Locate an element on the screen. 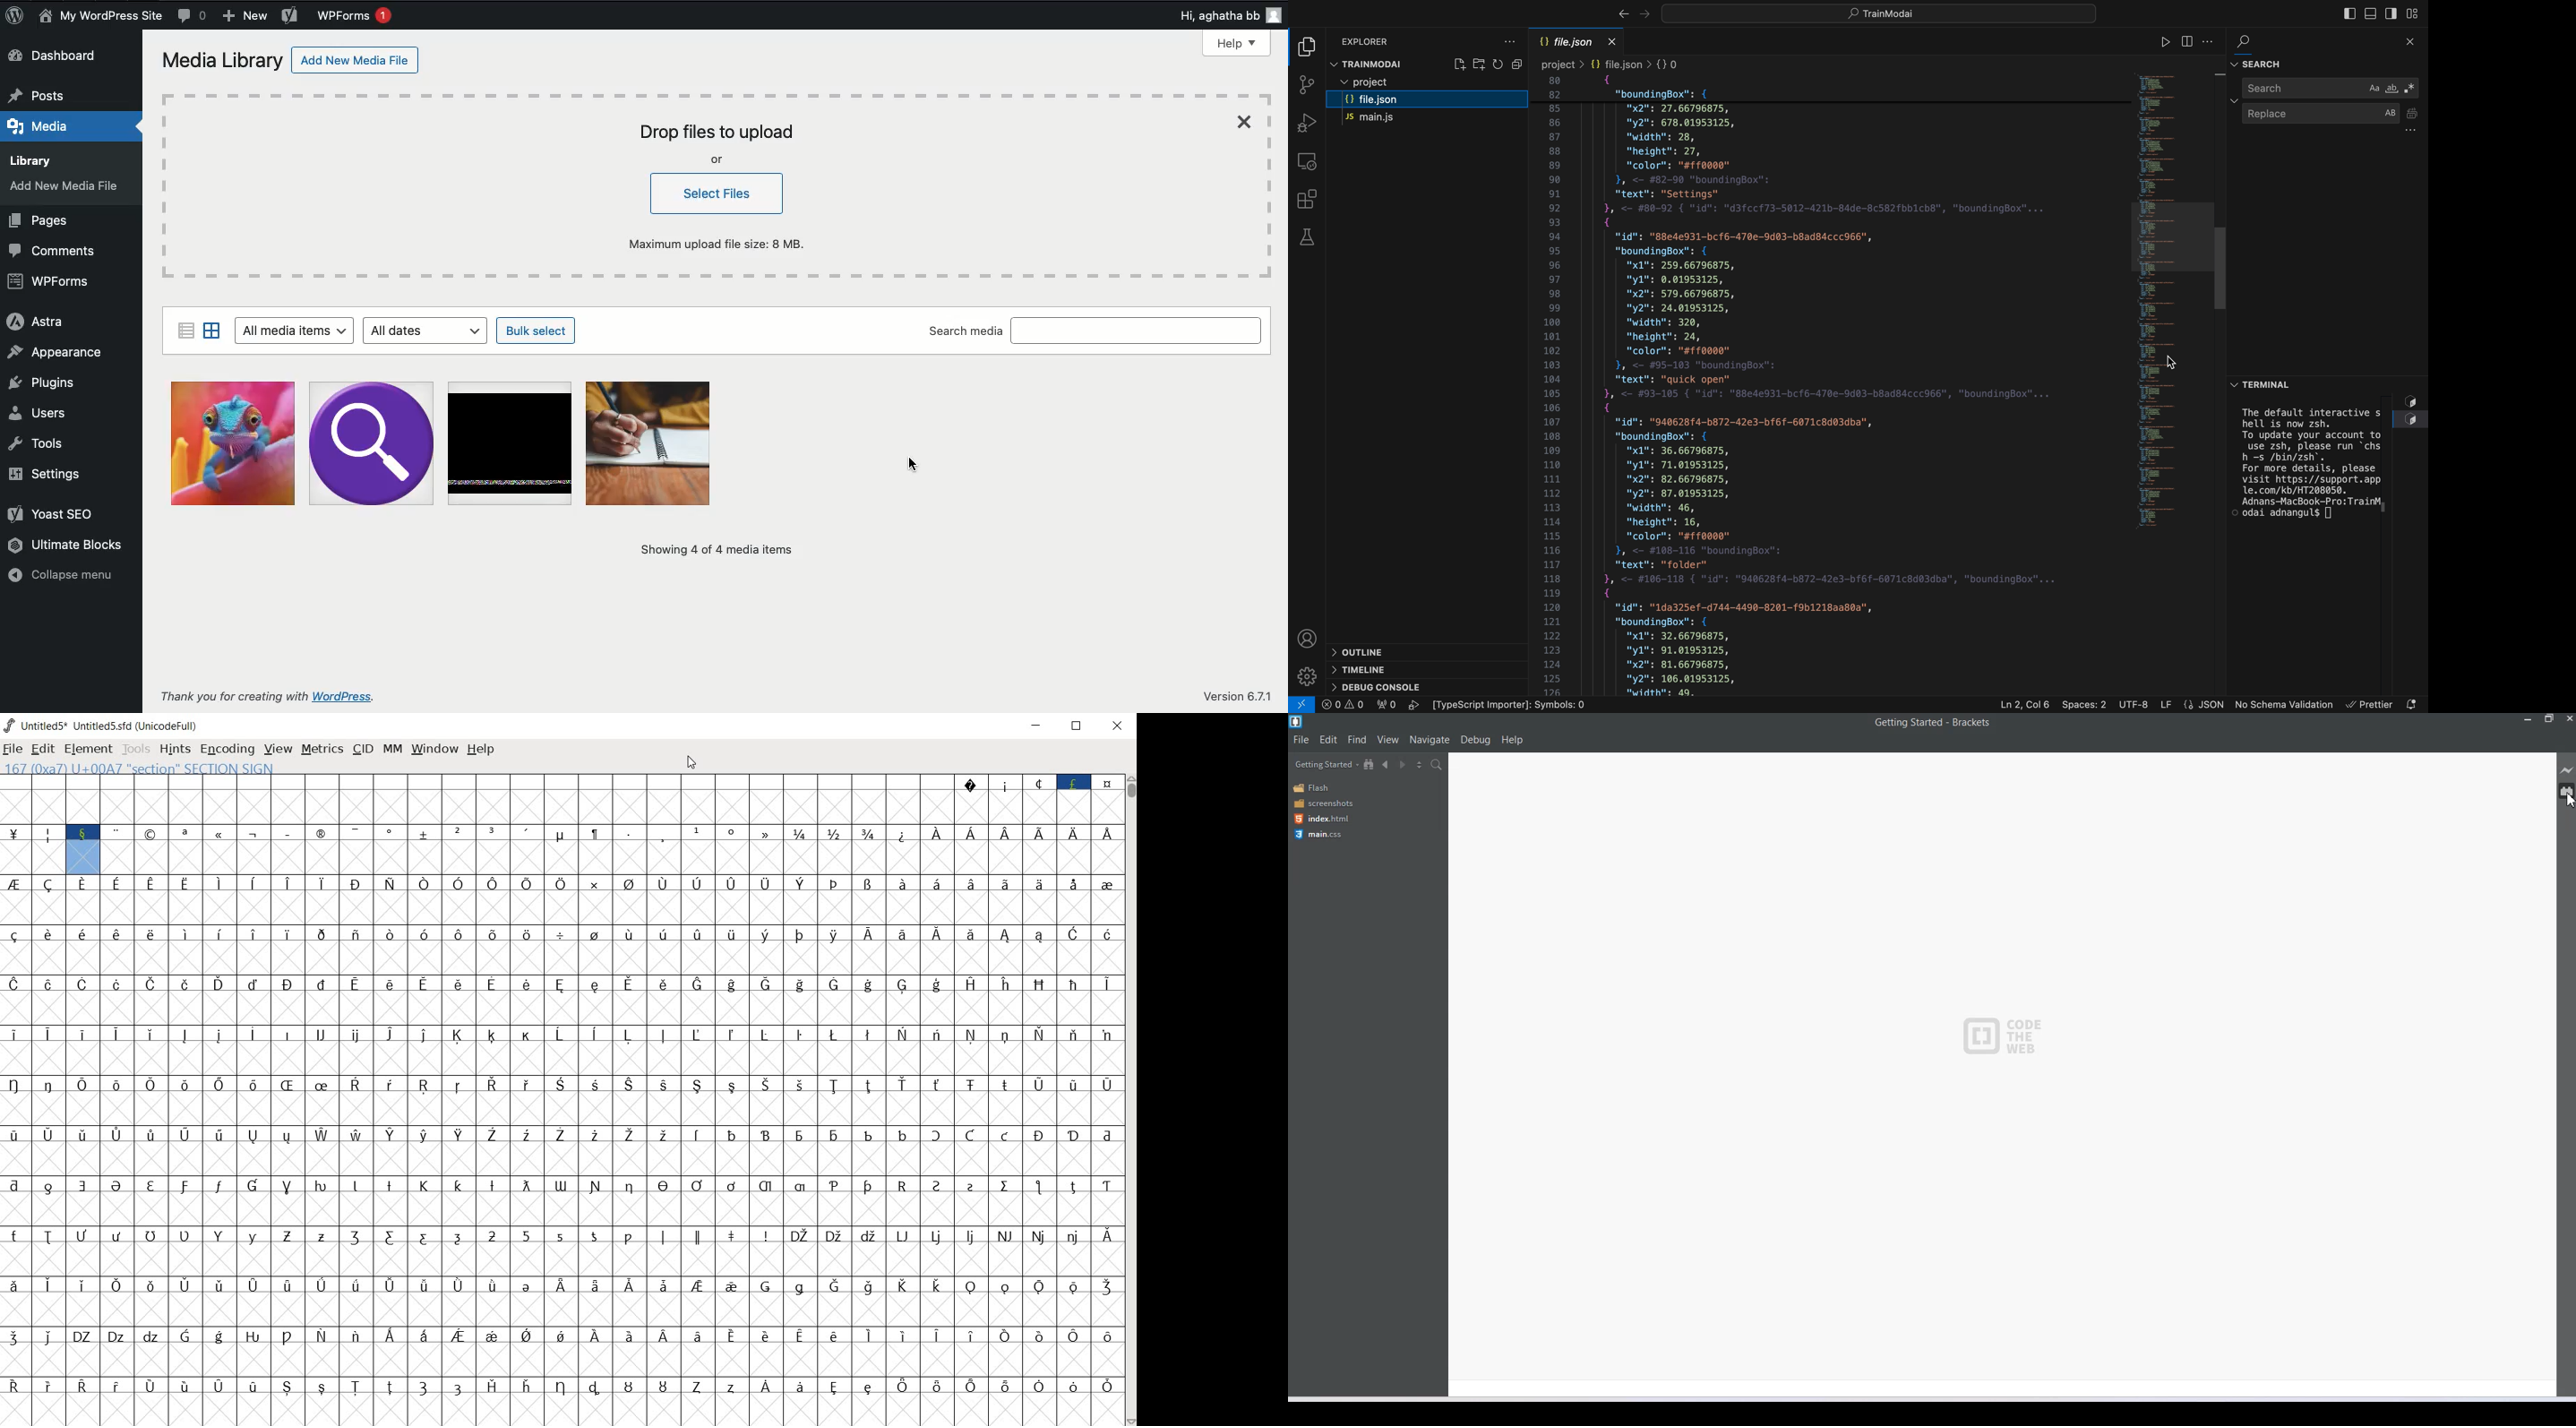  Hi users is located at coordinates (1232, 16).